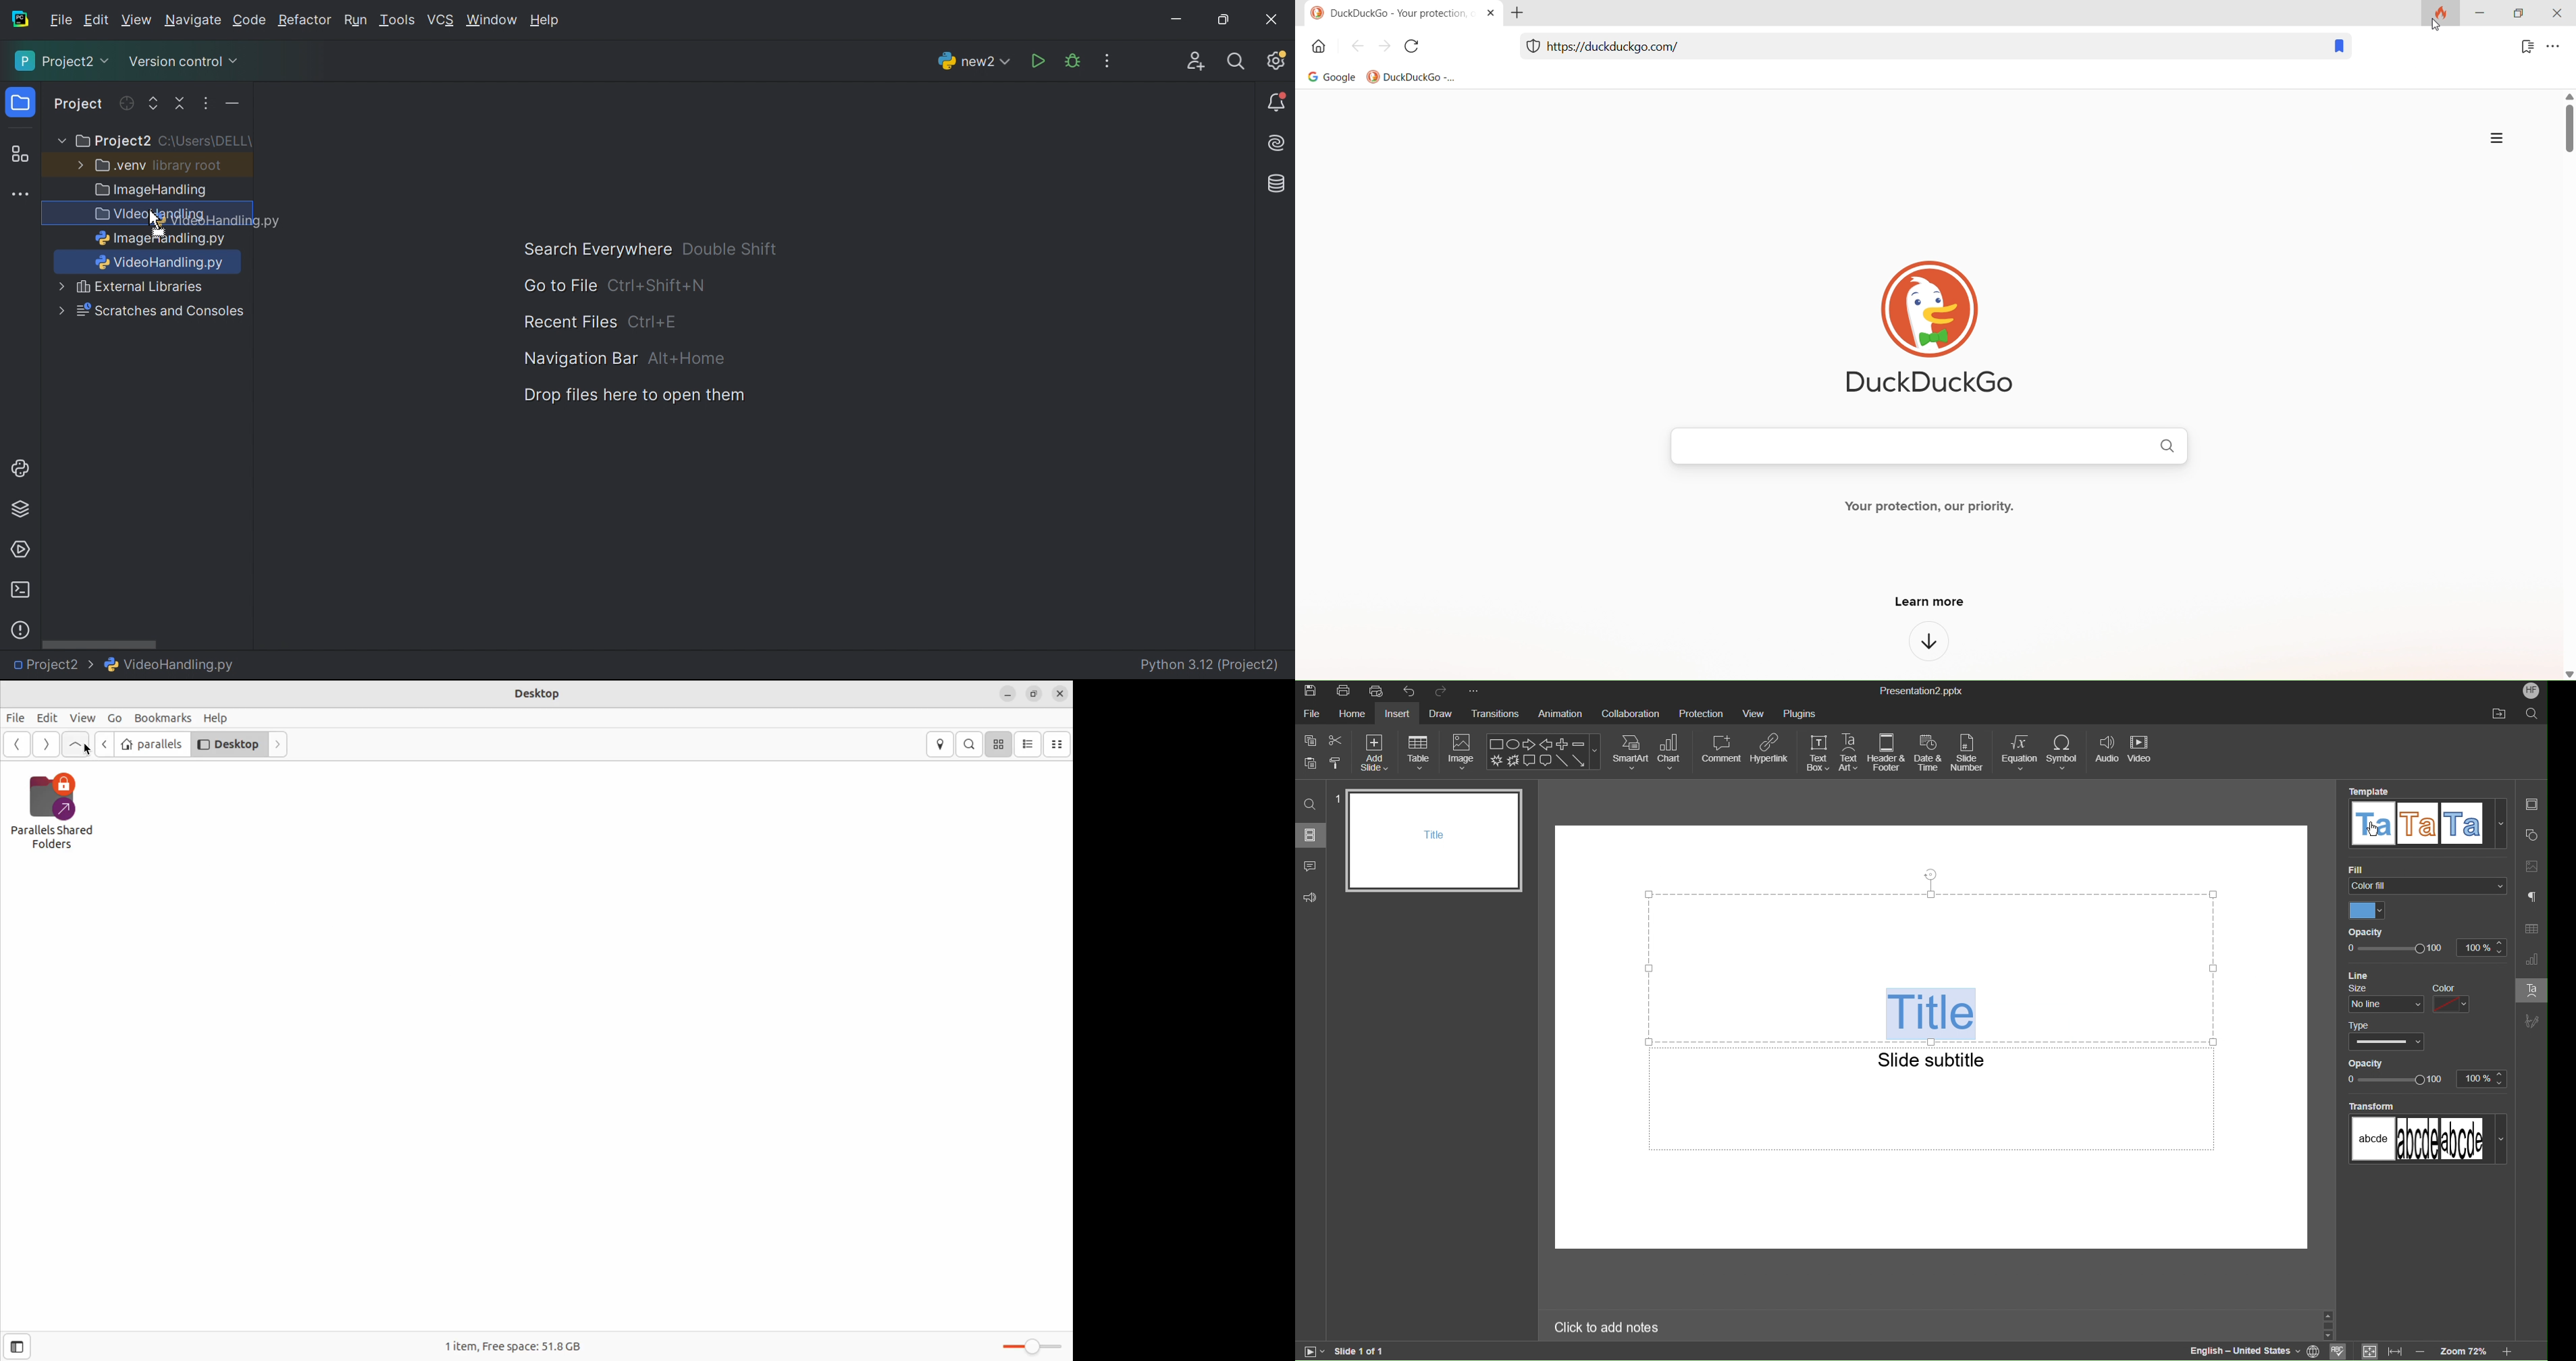 The height and width of the screenshot is (1372, 2576). I want to click on Undo, so click(1409, 691).